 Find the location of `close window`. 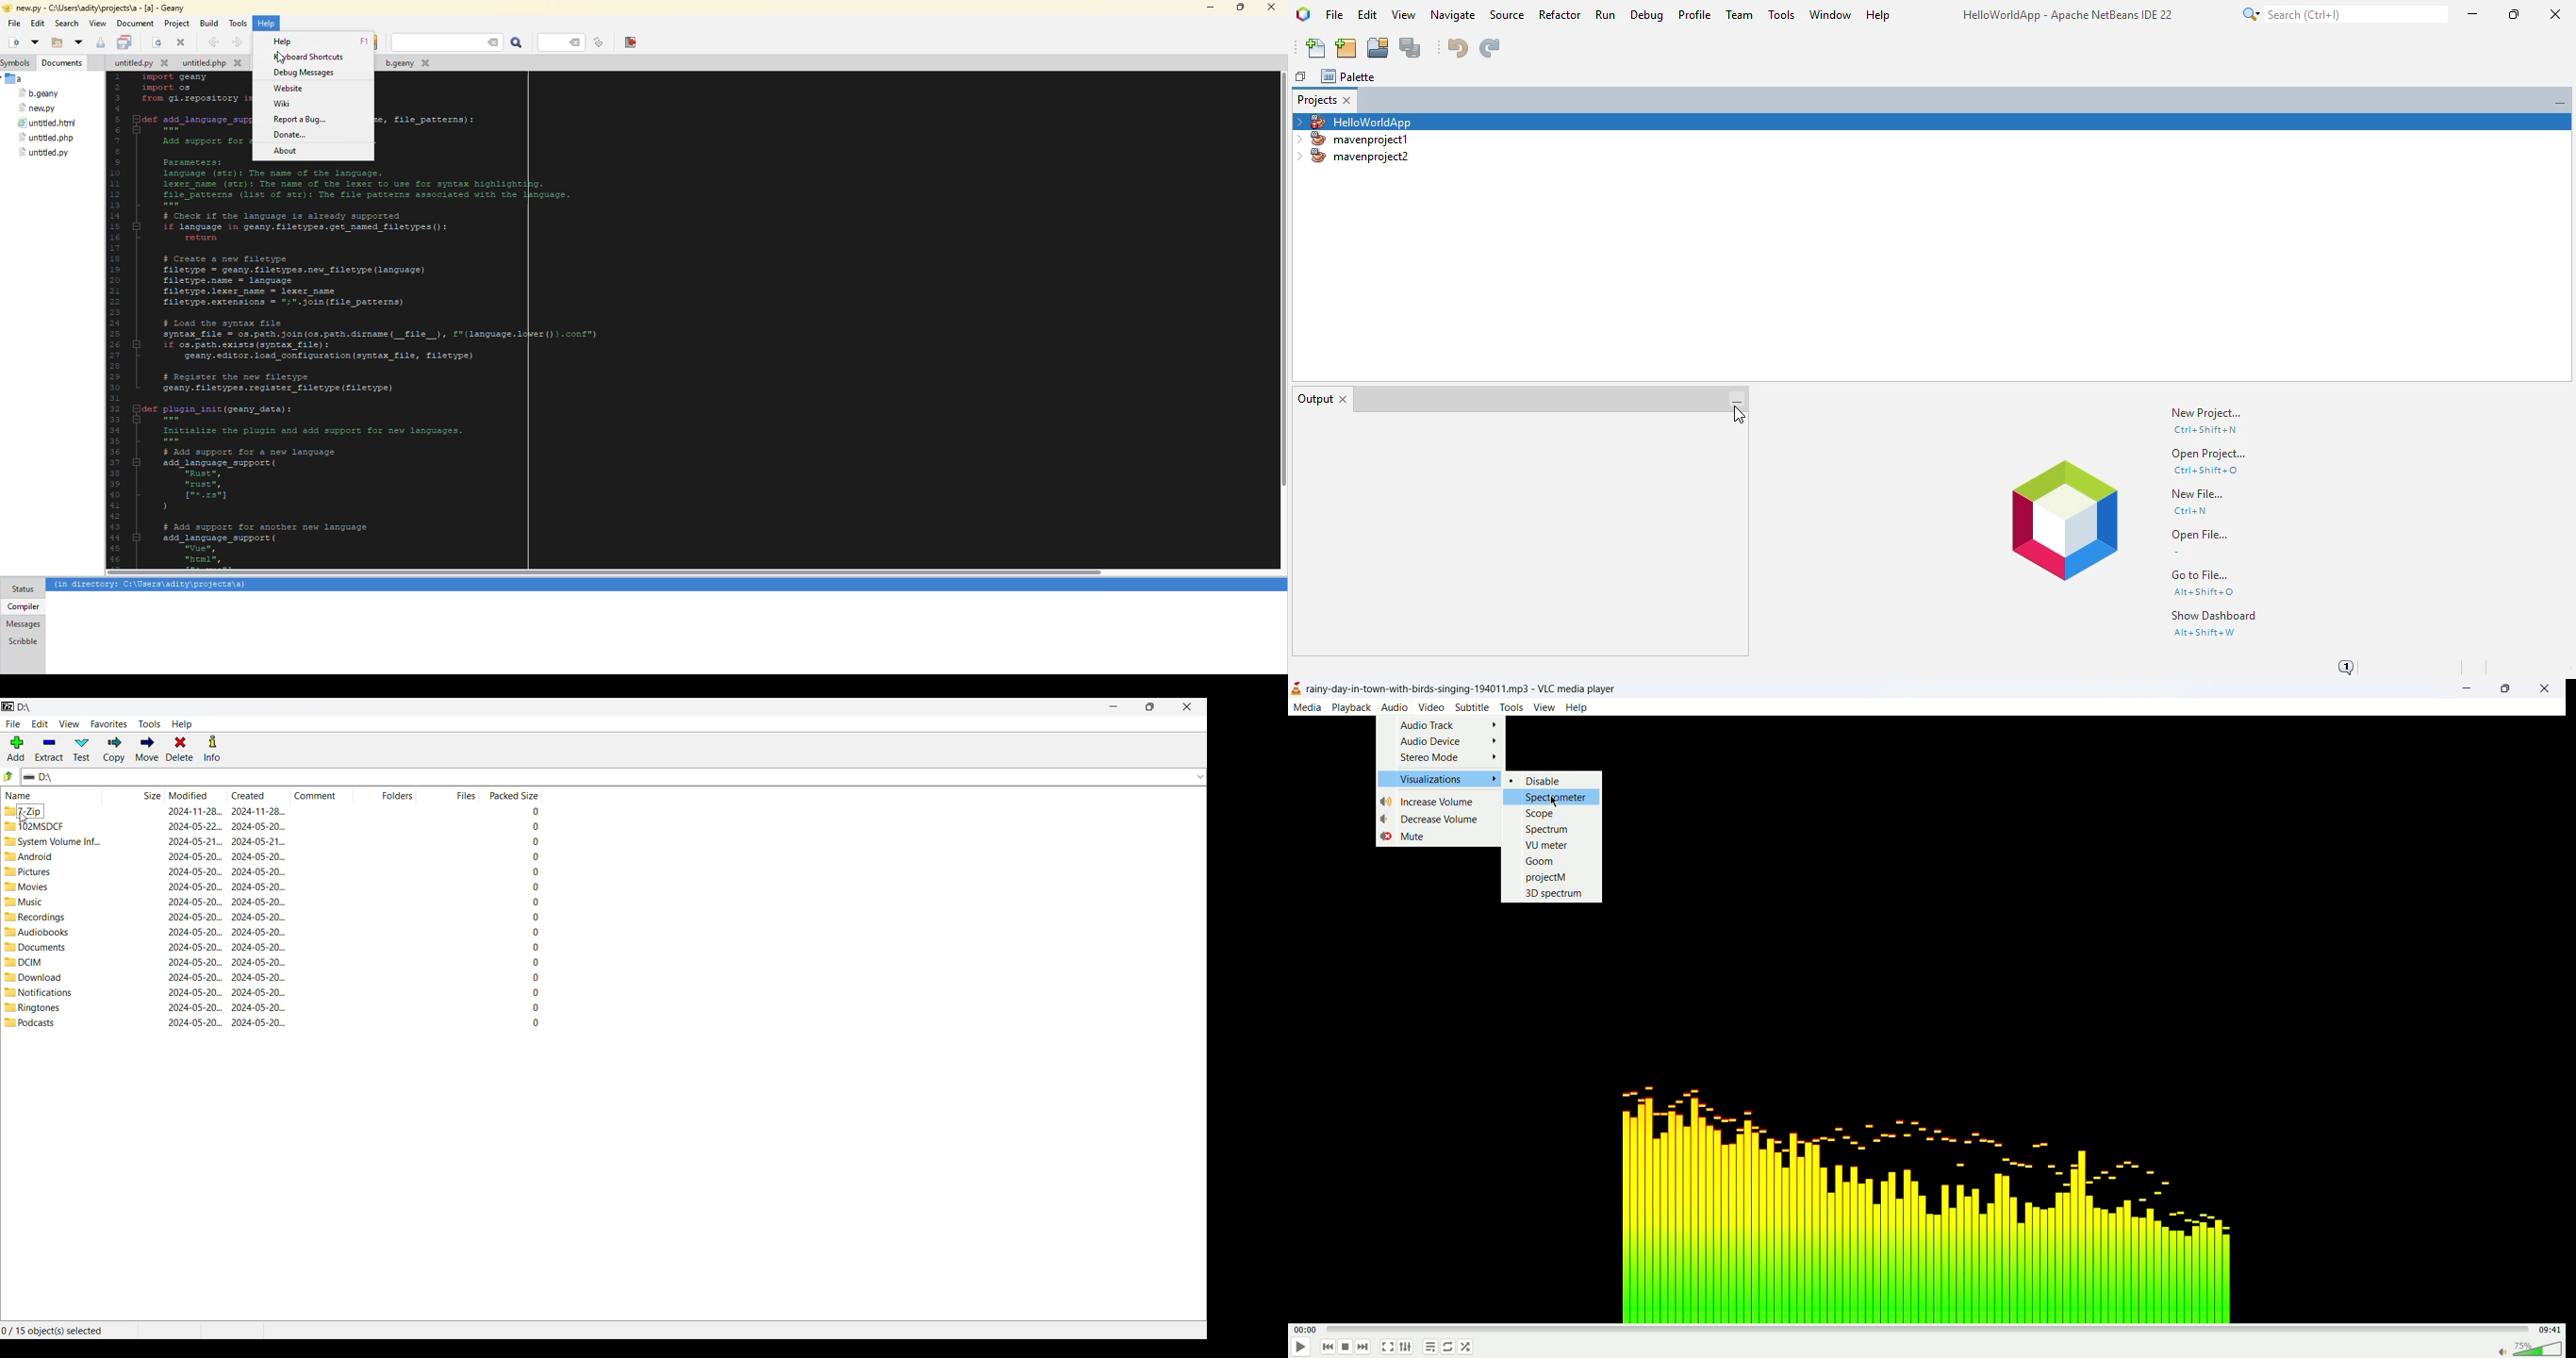

close window is located at coordinates (1345, 399).